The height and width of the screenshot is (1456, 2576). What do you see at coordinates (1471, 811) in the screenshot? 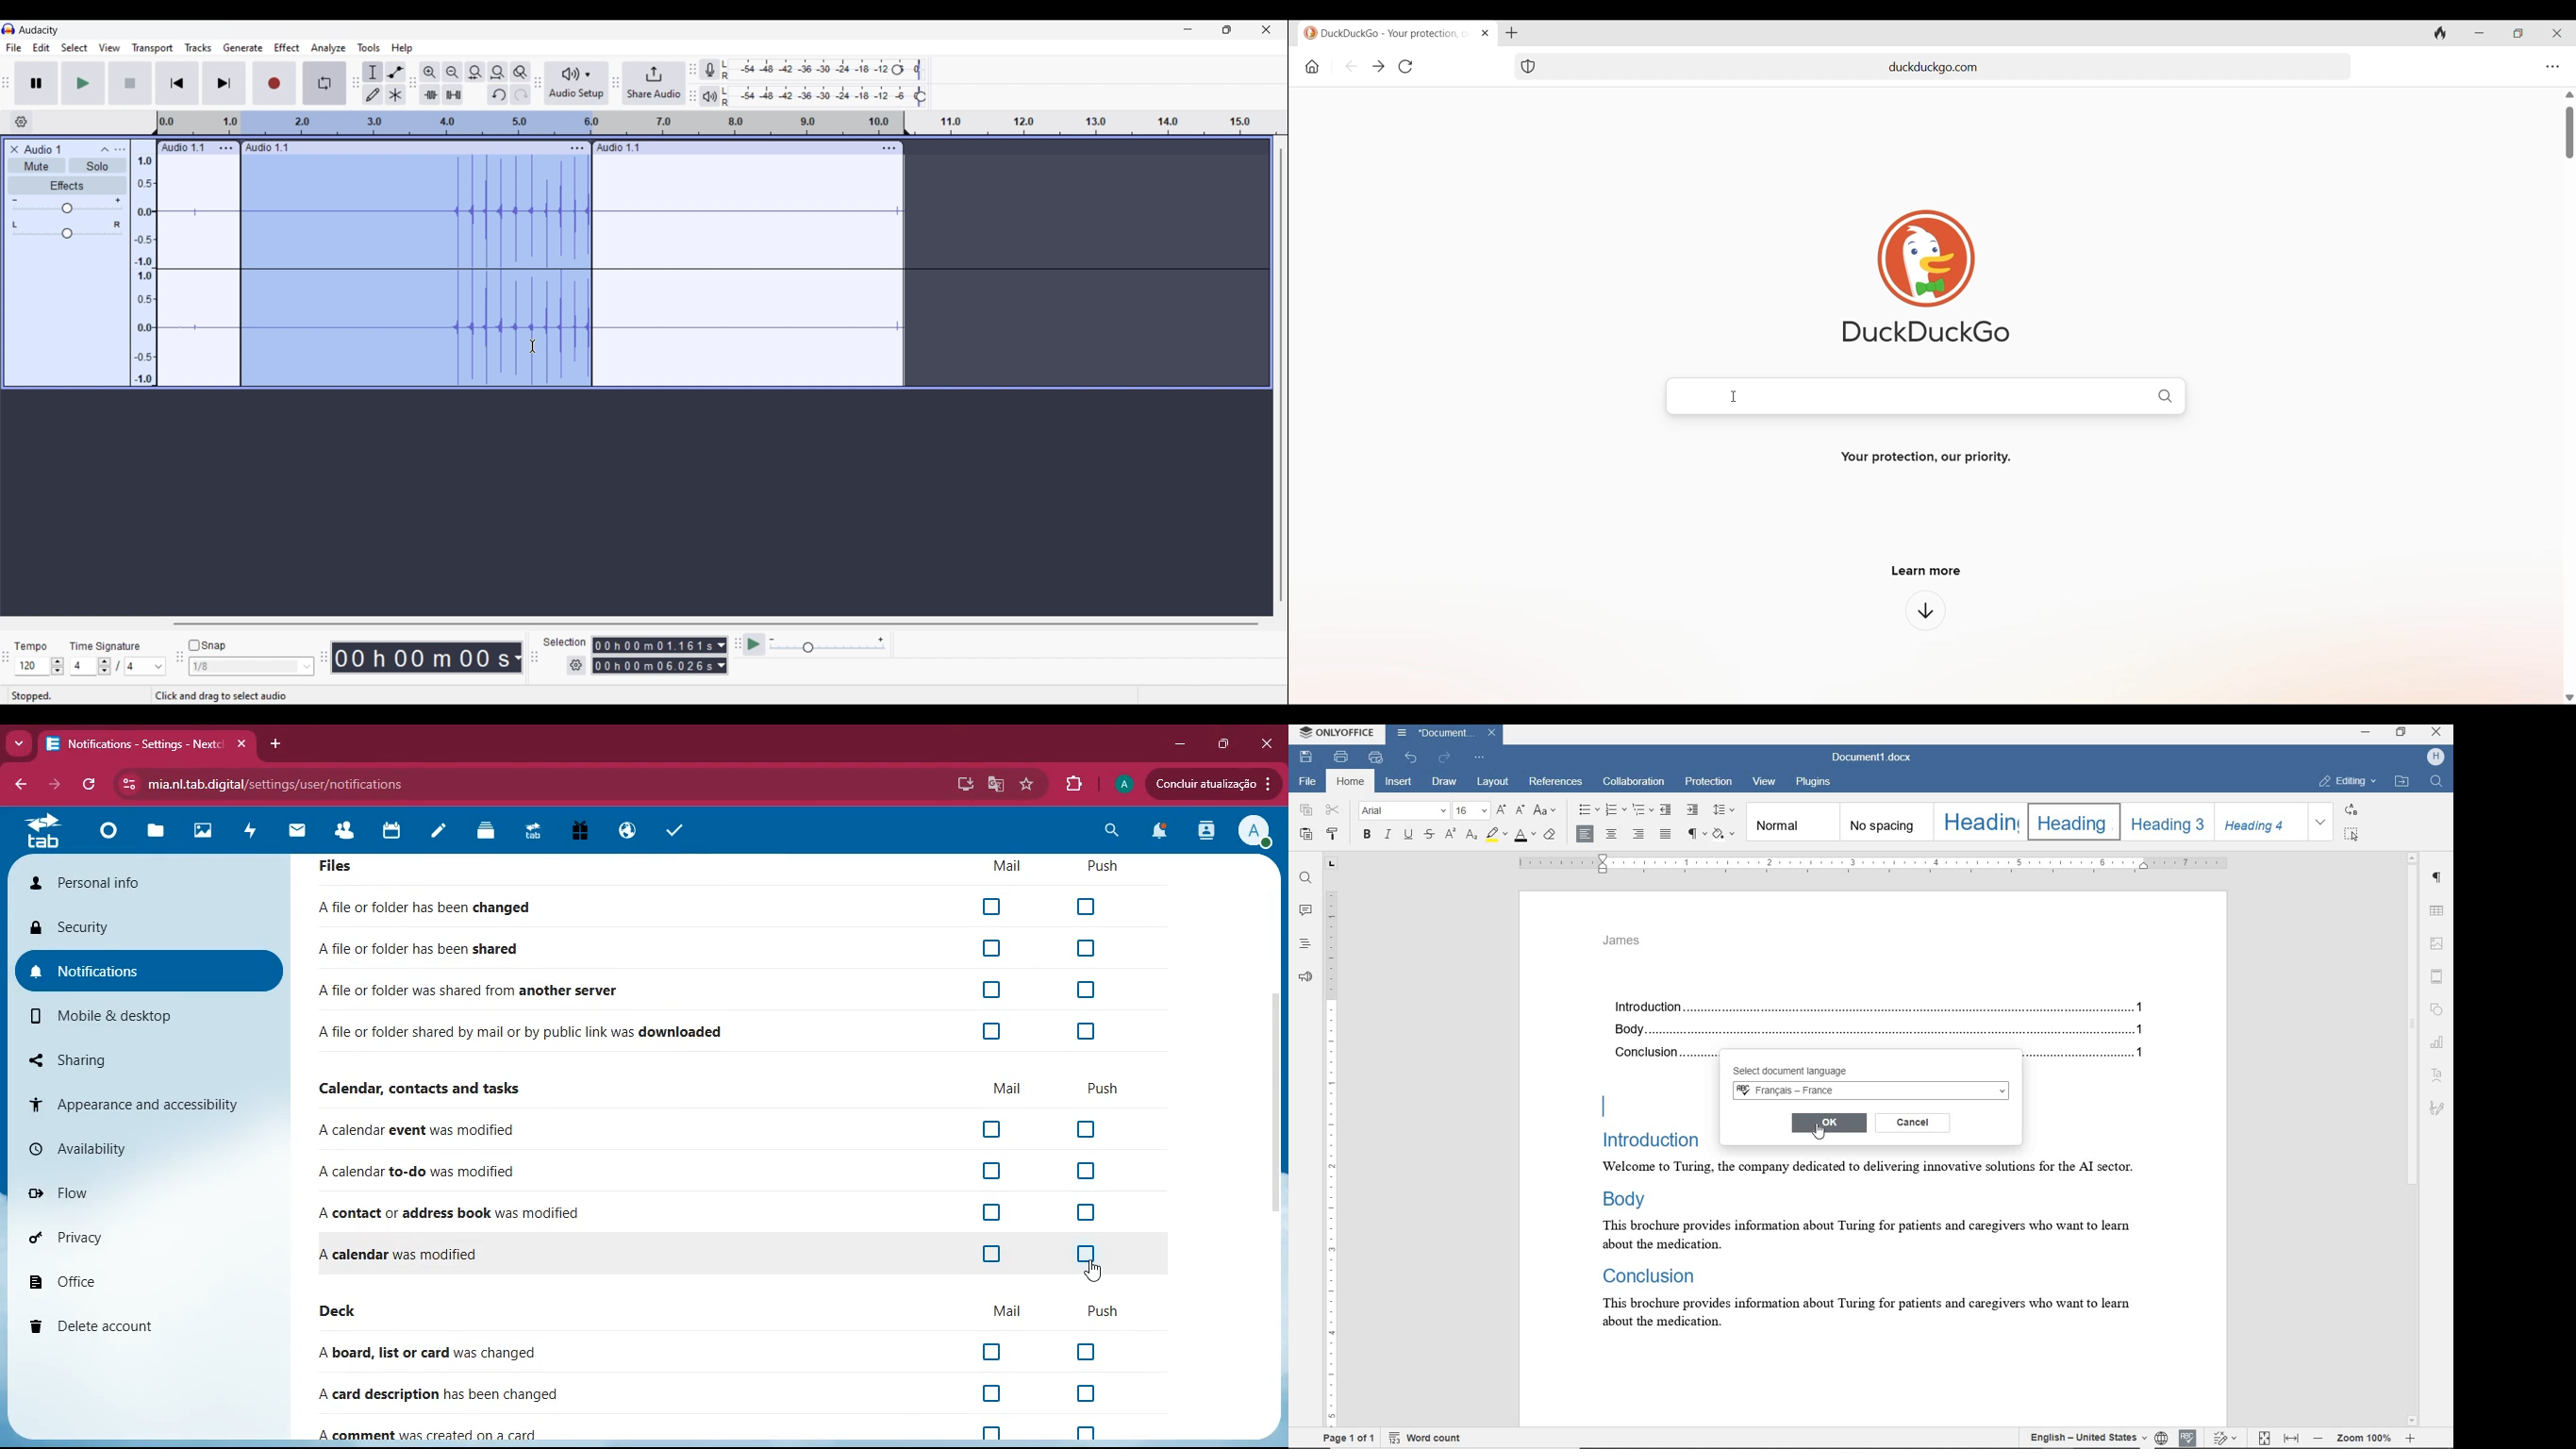
I see `font size` at bounding box center [1471, 811].